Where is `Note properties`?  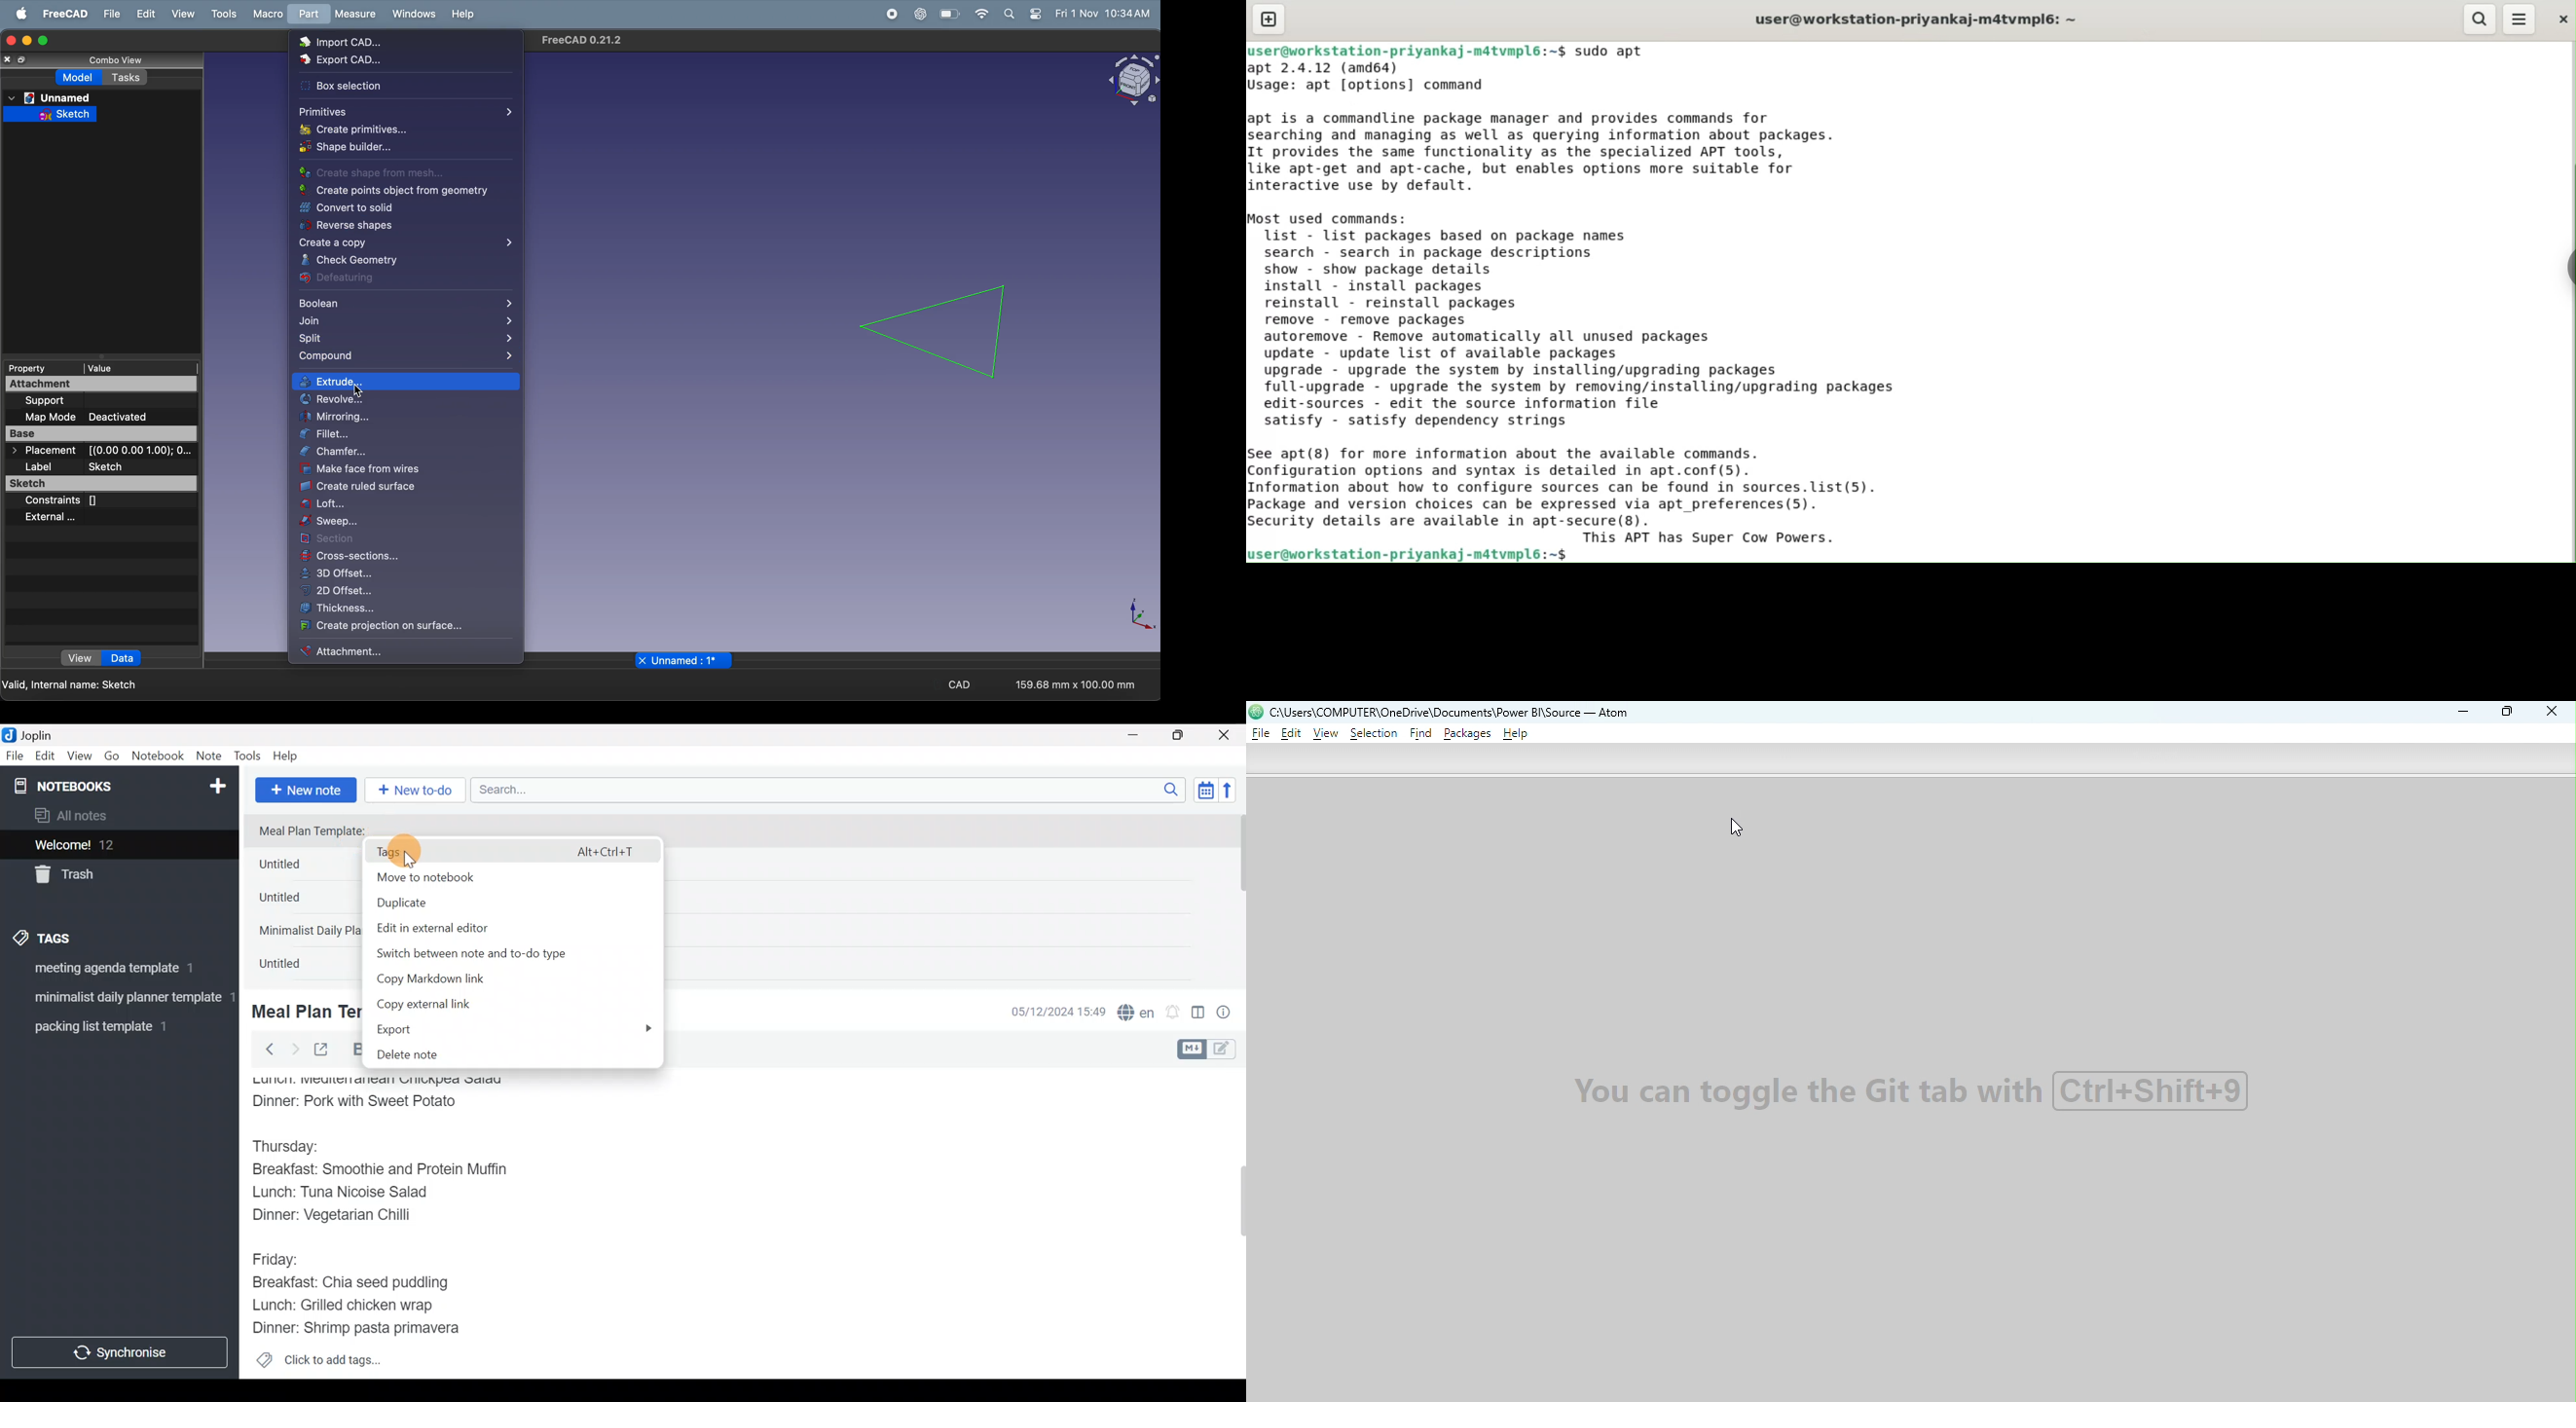 Note properties is located at coordinates (1229, 1013).